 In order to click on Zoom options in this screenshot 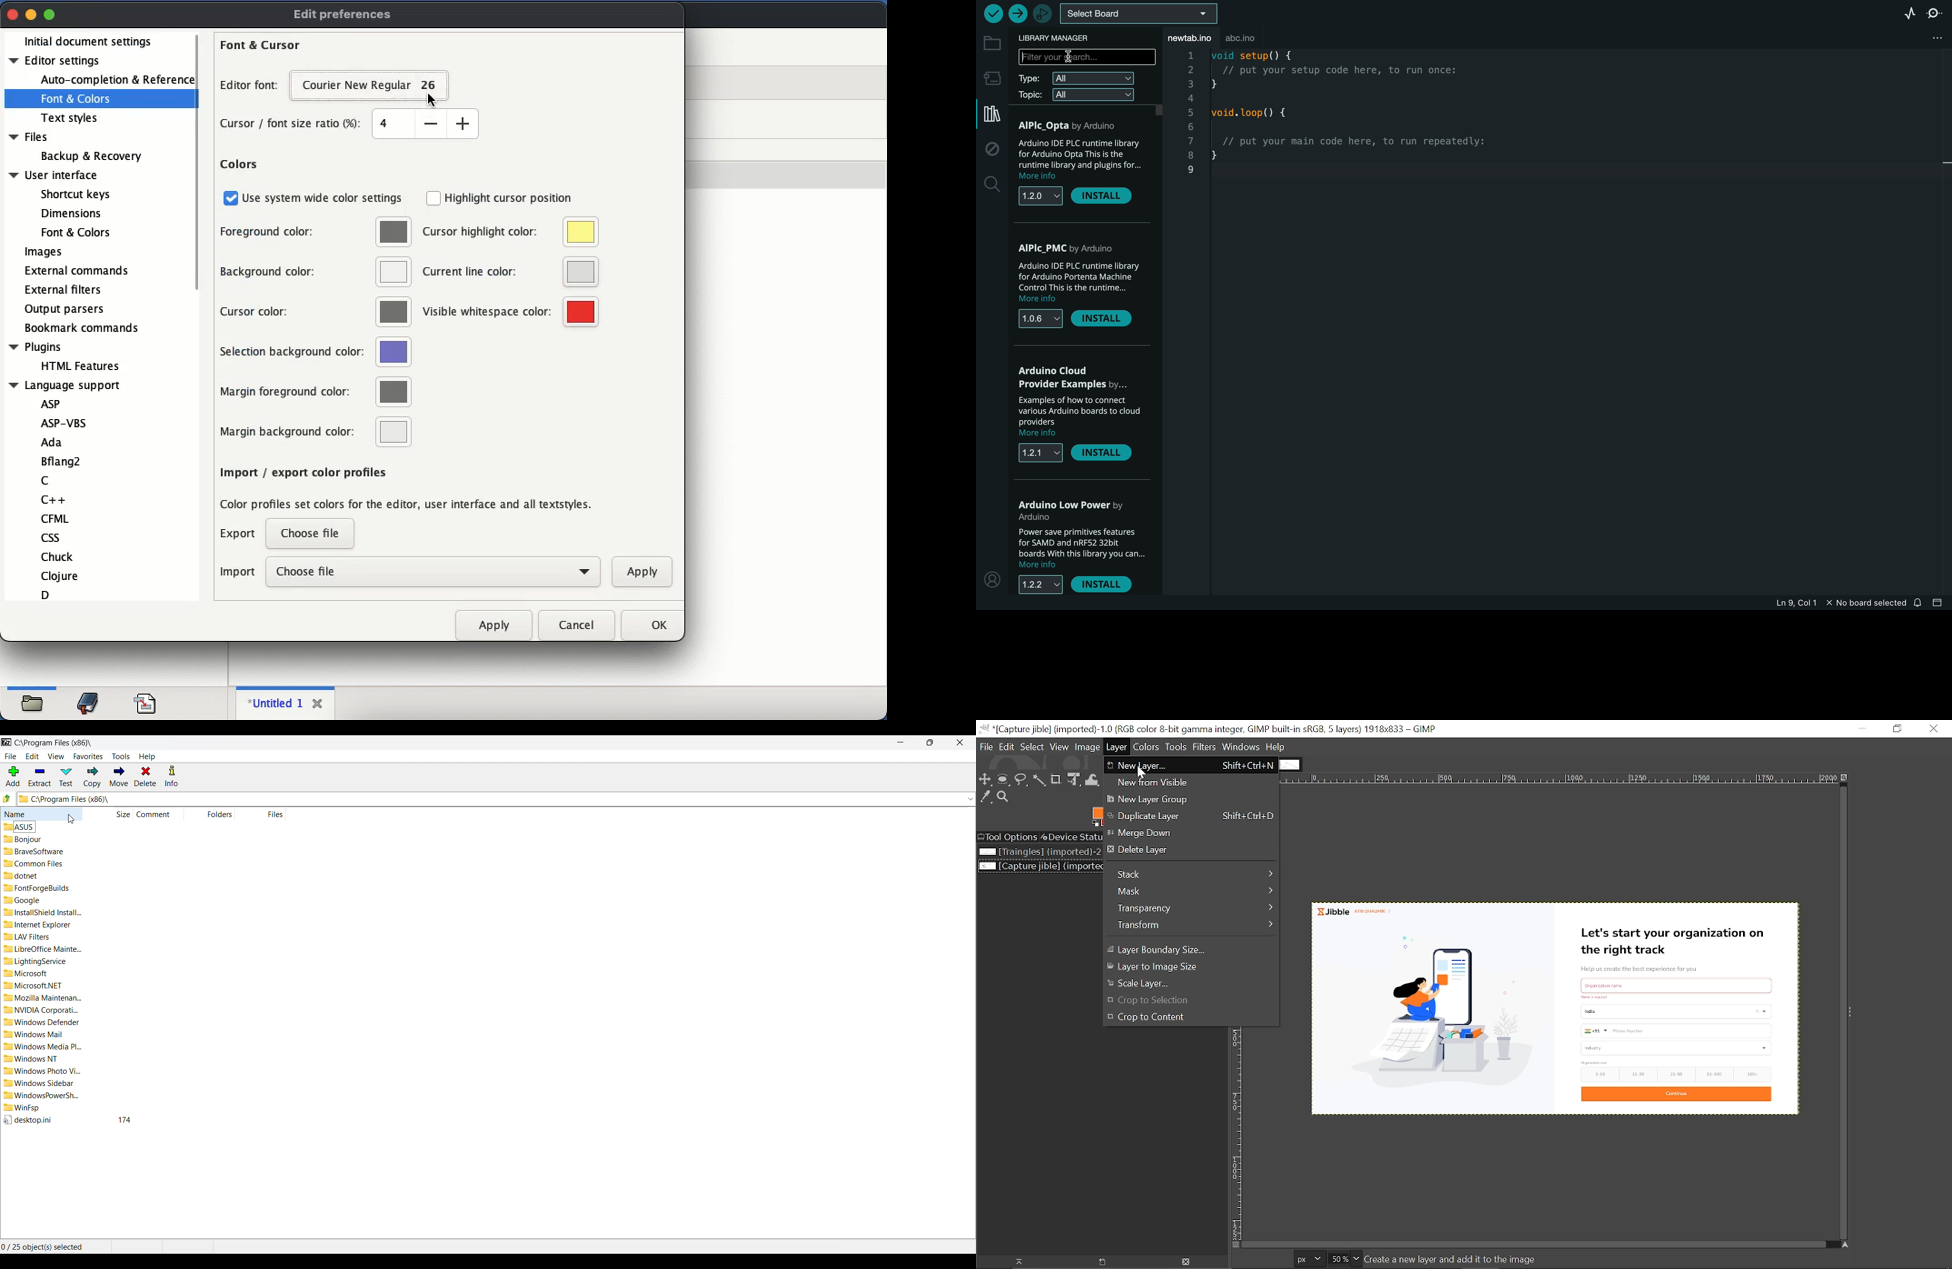, I will do `click(1356, 1259)`.